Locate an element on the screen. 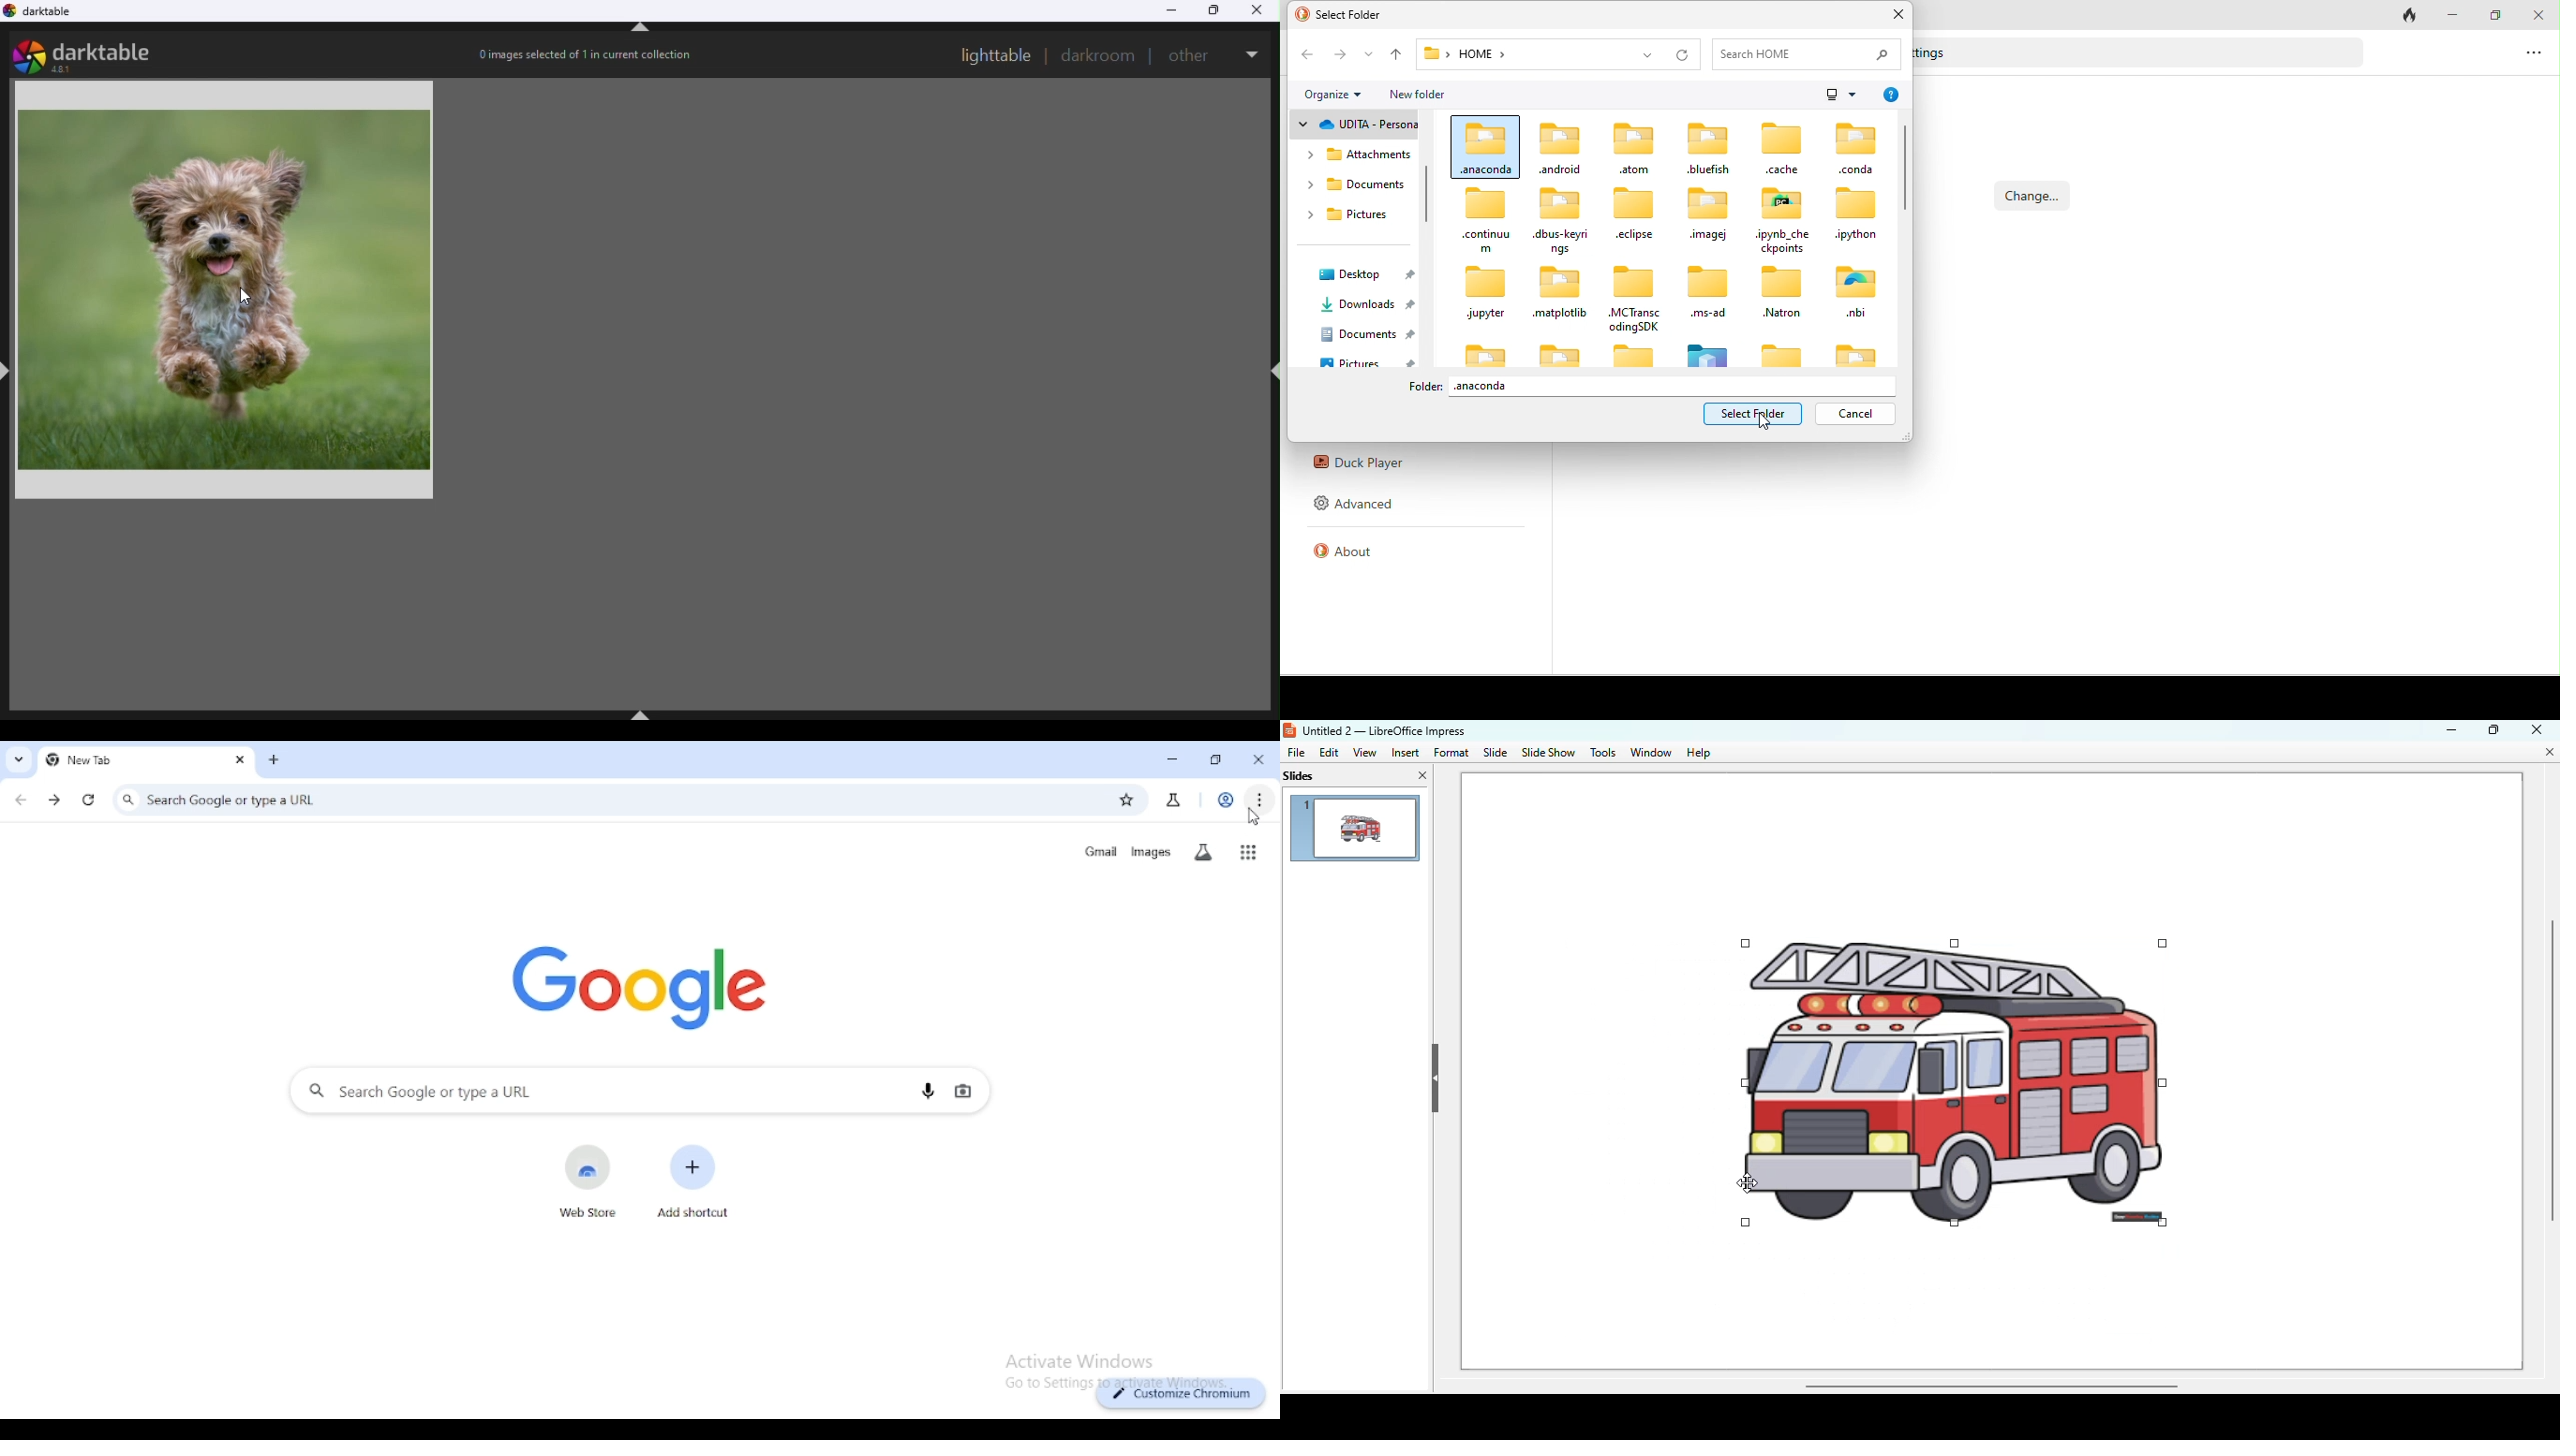  .dbus-keyrings is located at coordinates (1562, 222).